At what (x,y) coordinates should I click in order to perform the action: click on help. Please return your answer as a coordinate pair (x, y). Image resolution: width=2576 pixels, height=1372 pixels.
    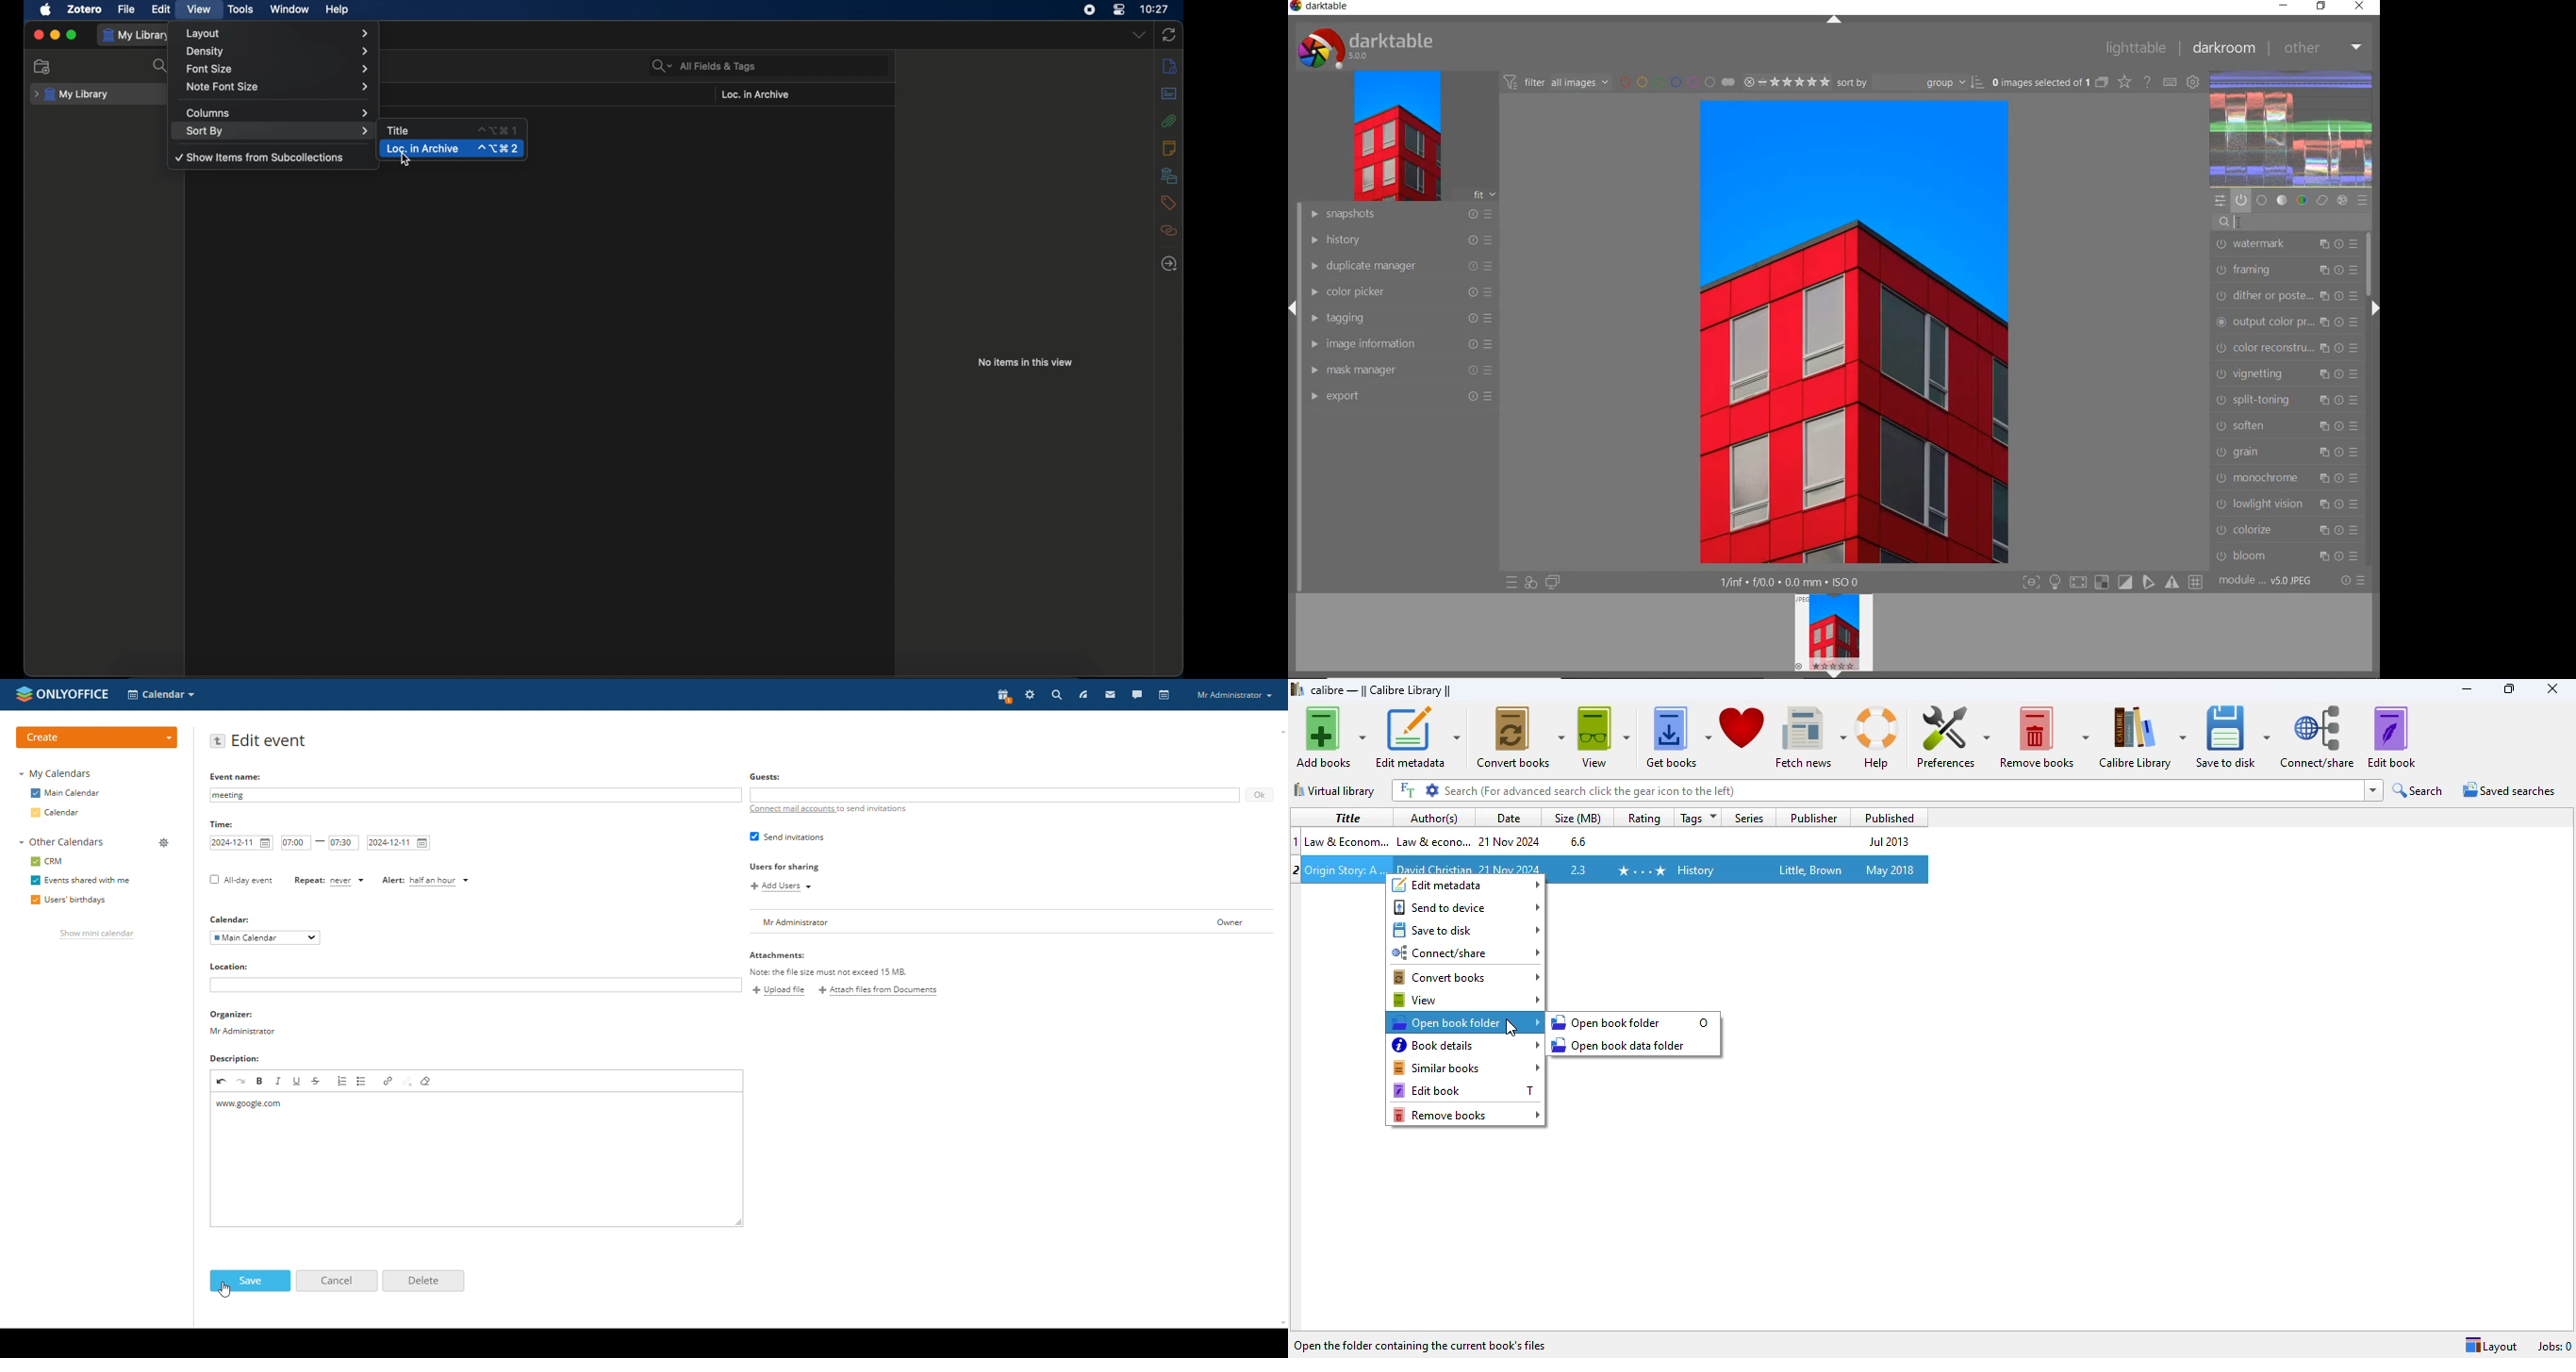
    Looking at the image, I should click on (338, 10).